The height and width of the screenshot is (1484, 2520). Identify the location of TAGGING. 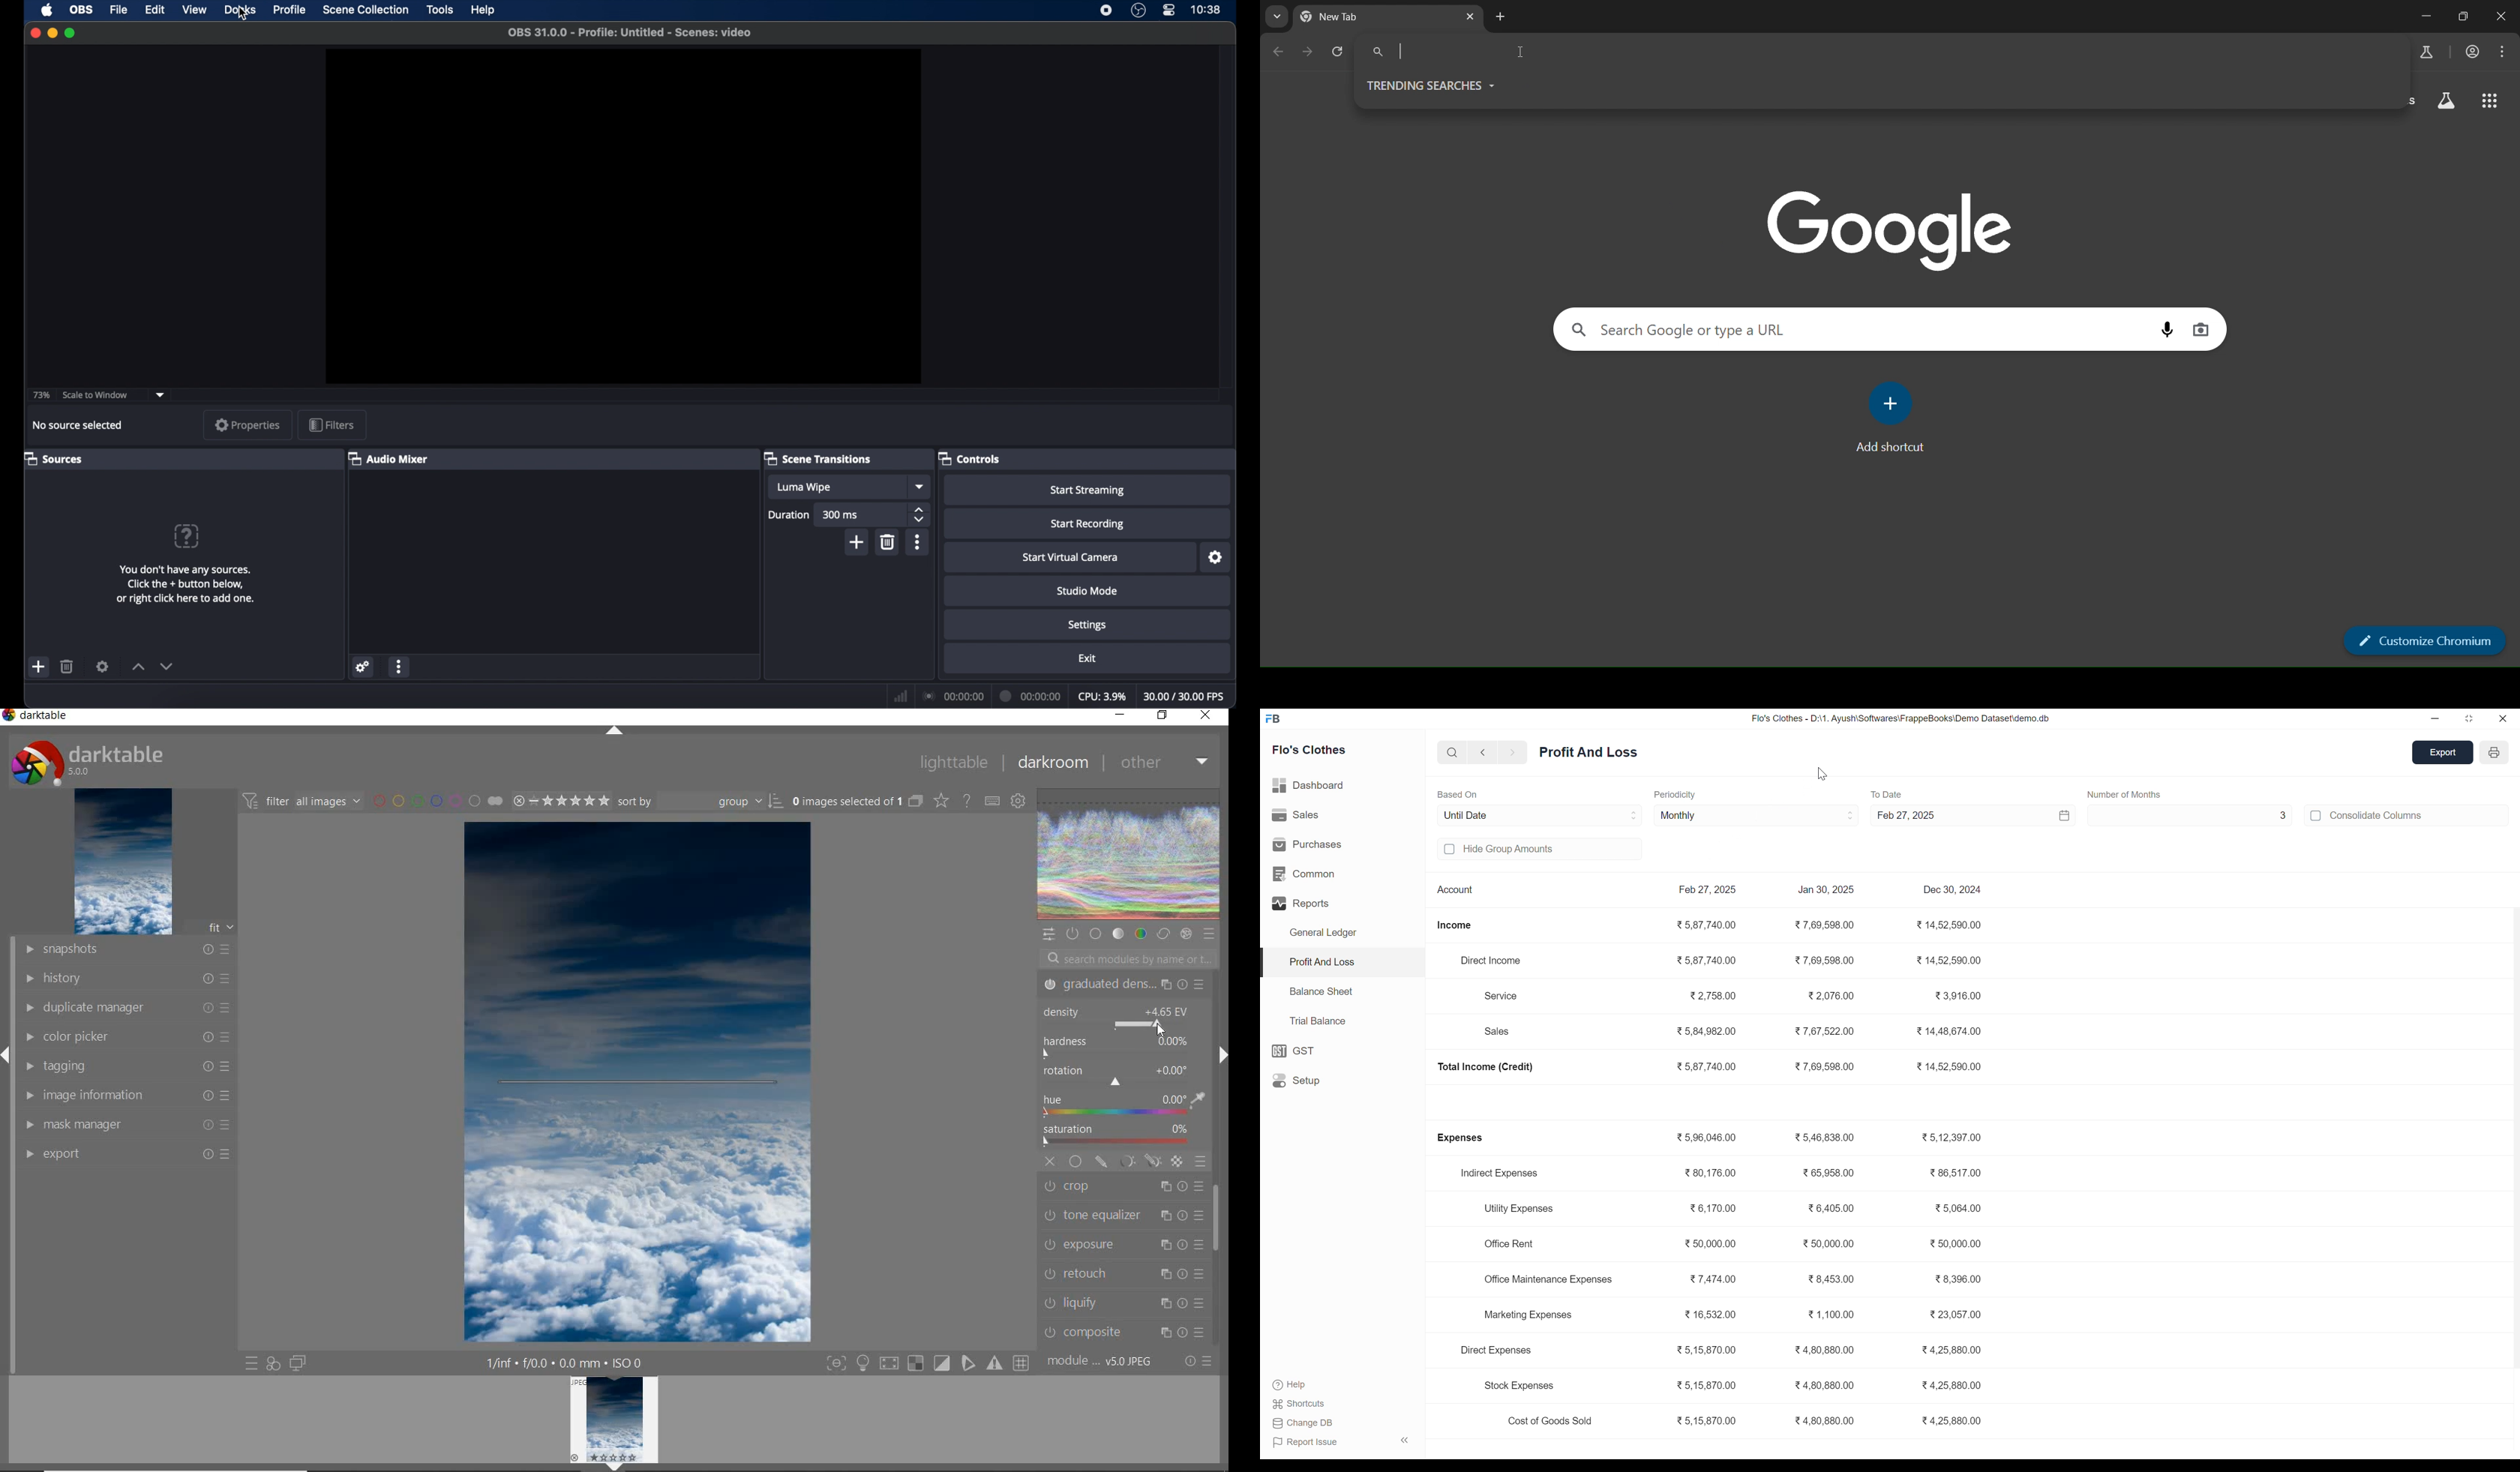
(130, 1065).